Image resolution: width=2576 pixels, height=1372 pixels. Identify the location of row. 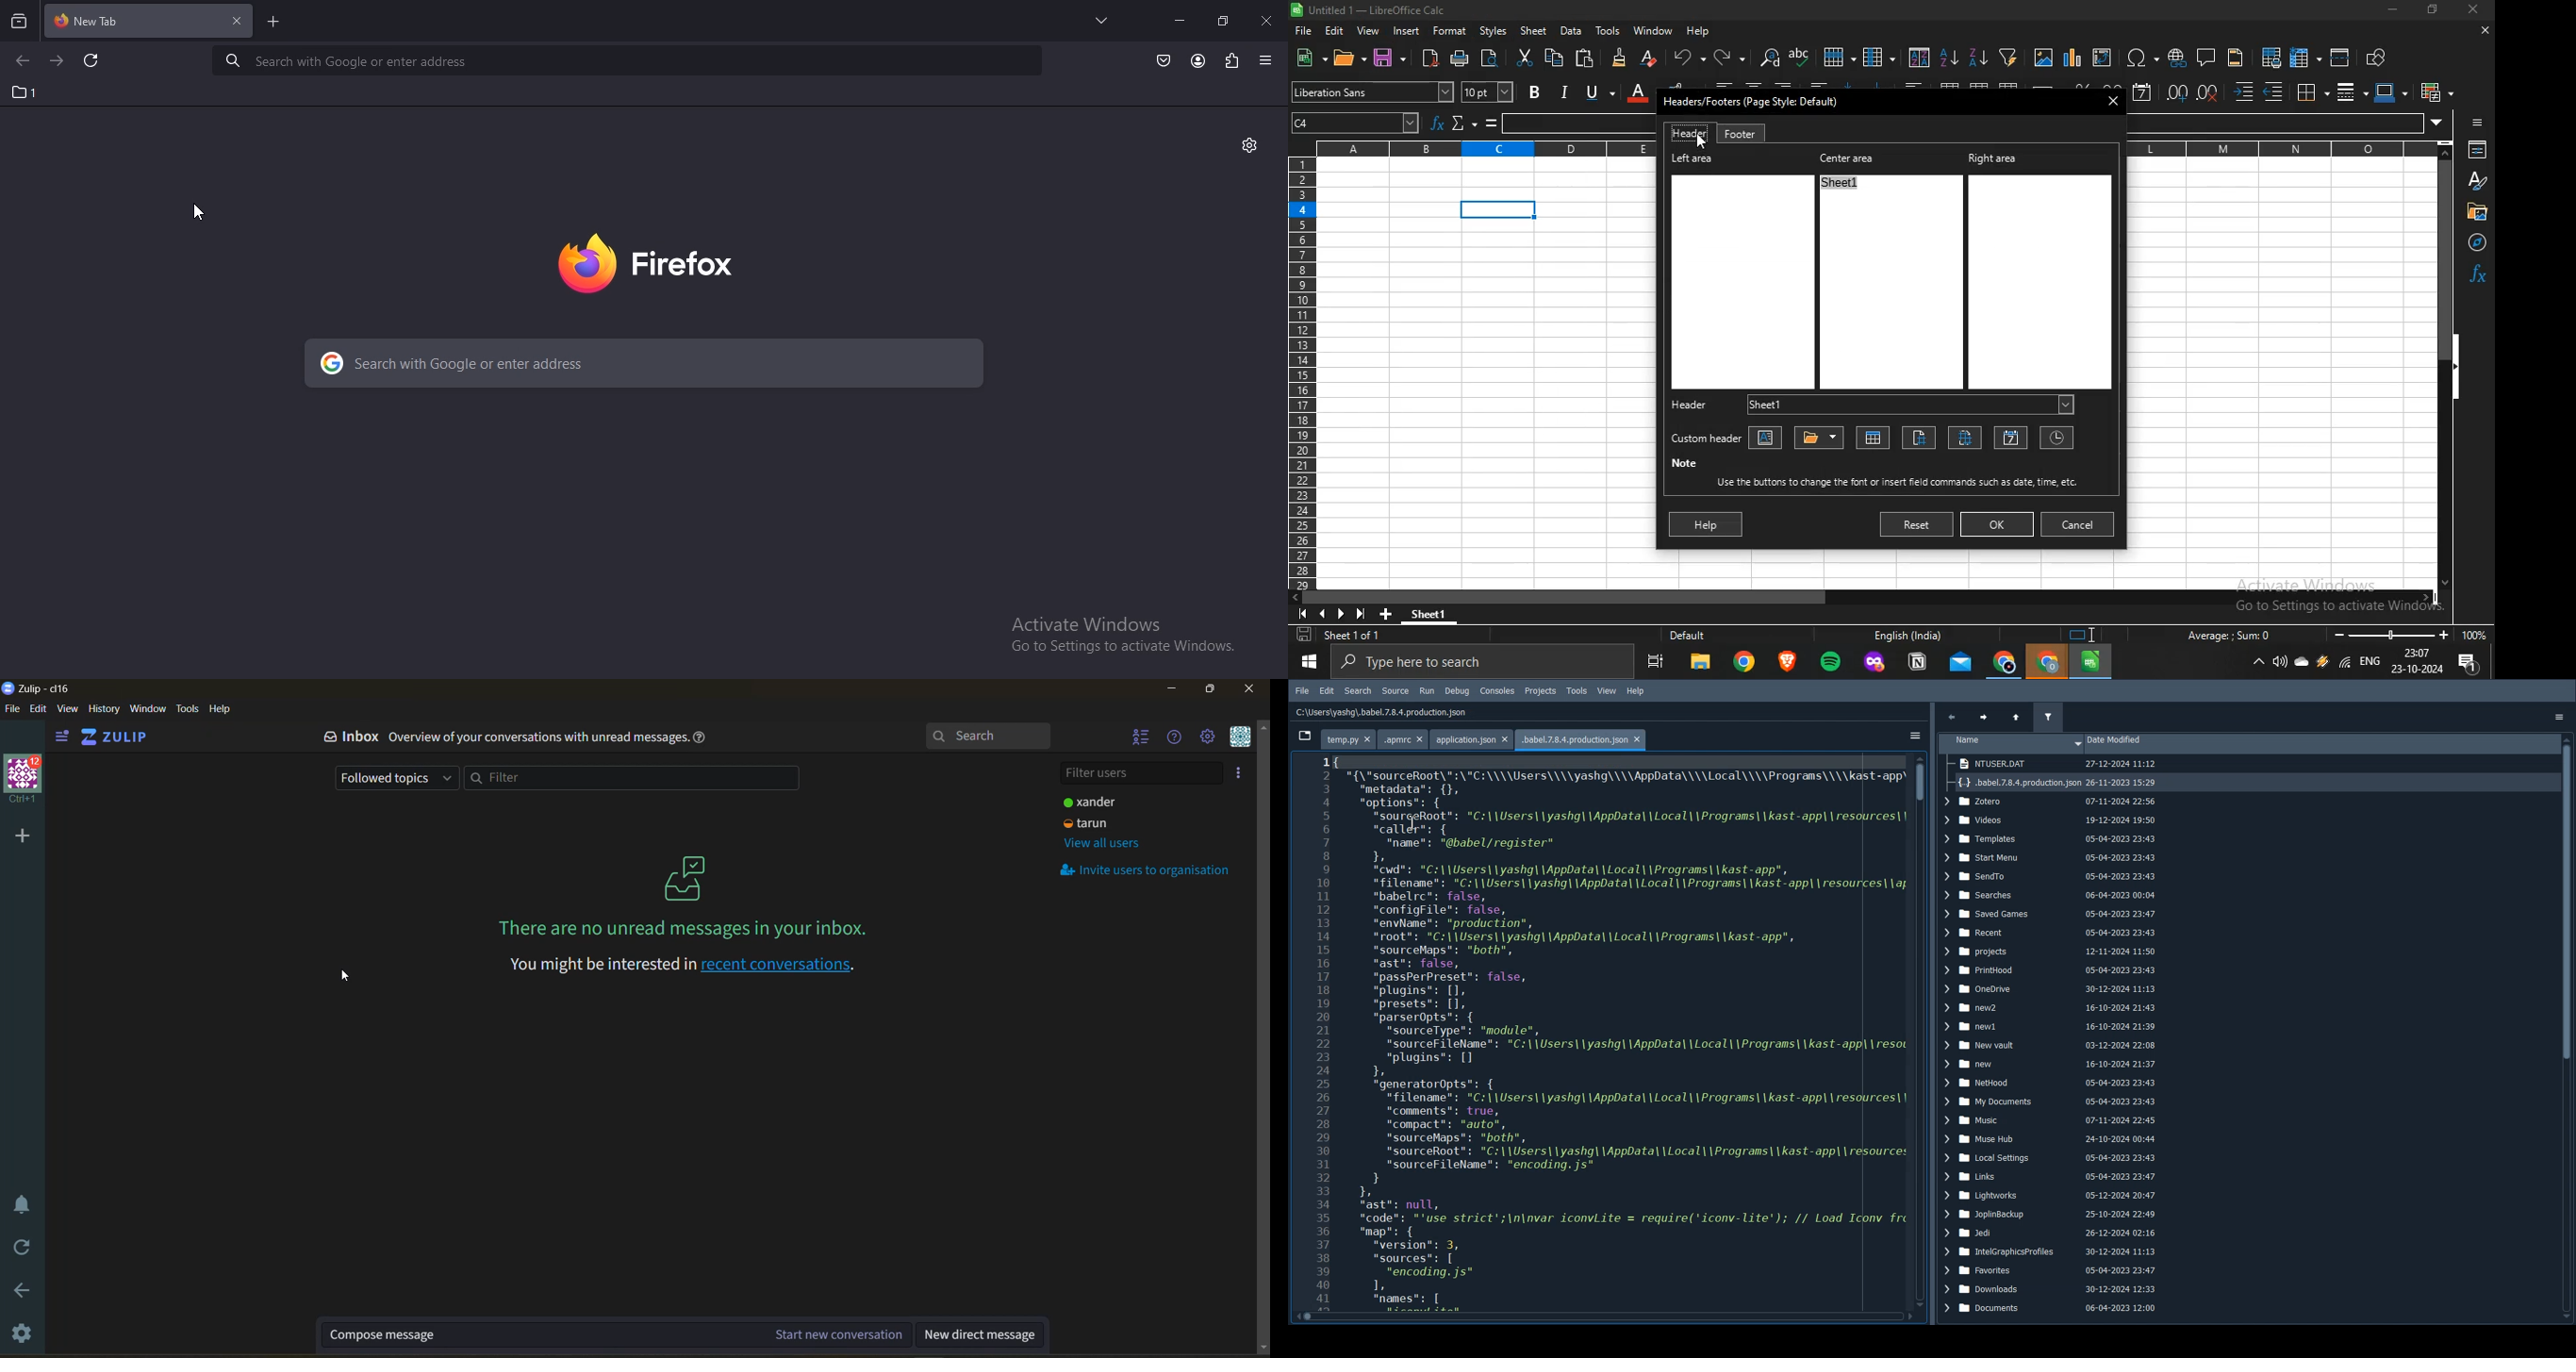
(1301, 377).